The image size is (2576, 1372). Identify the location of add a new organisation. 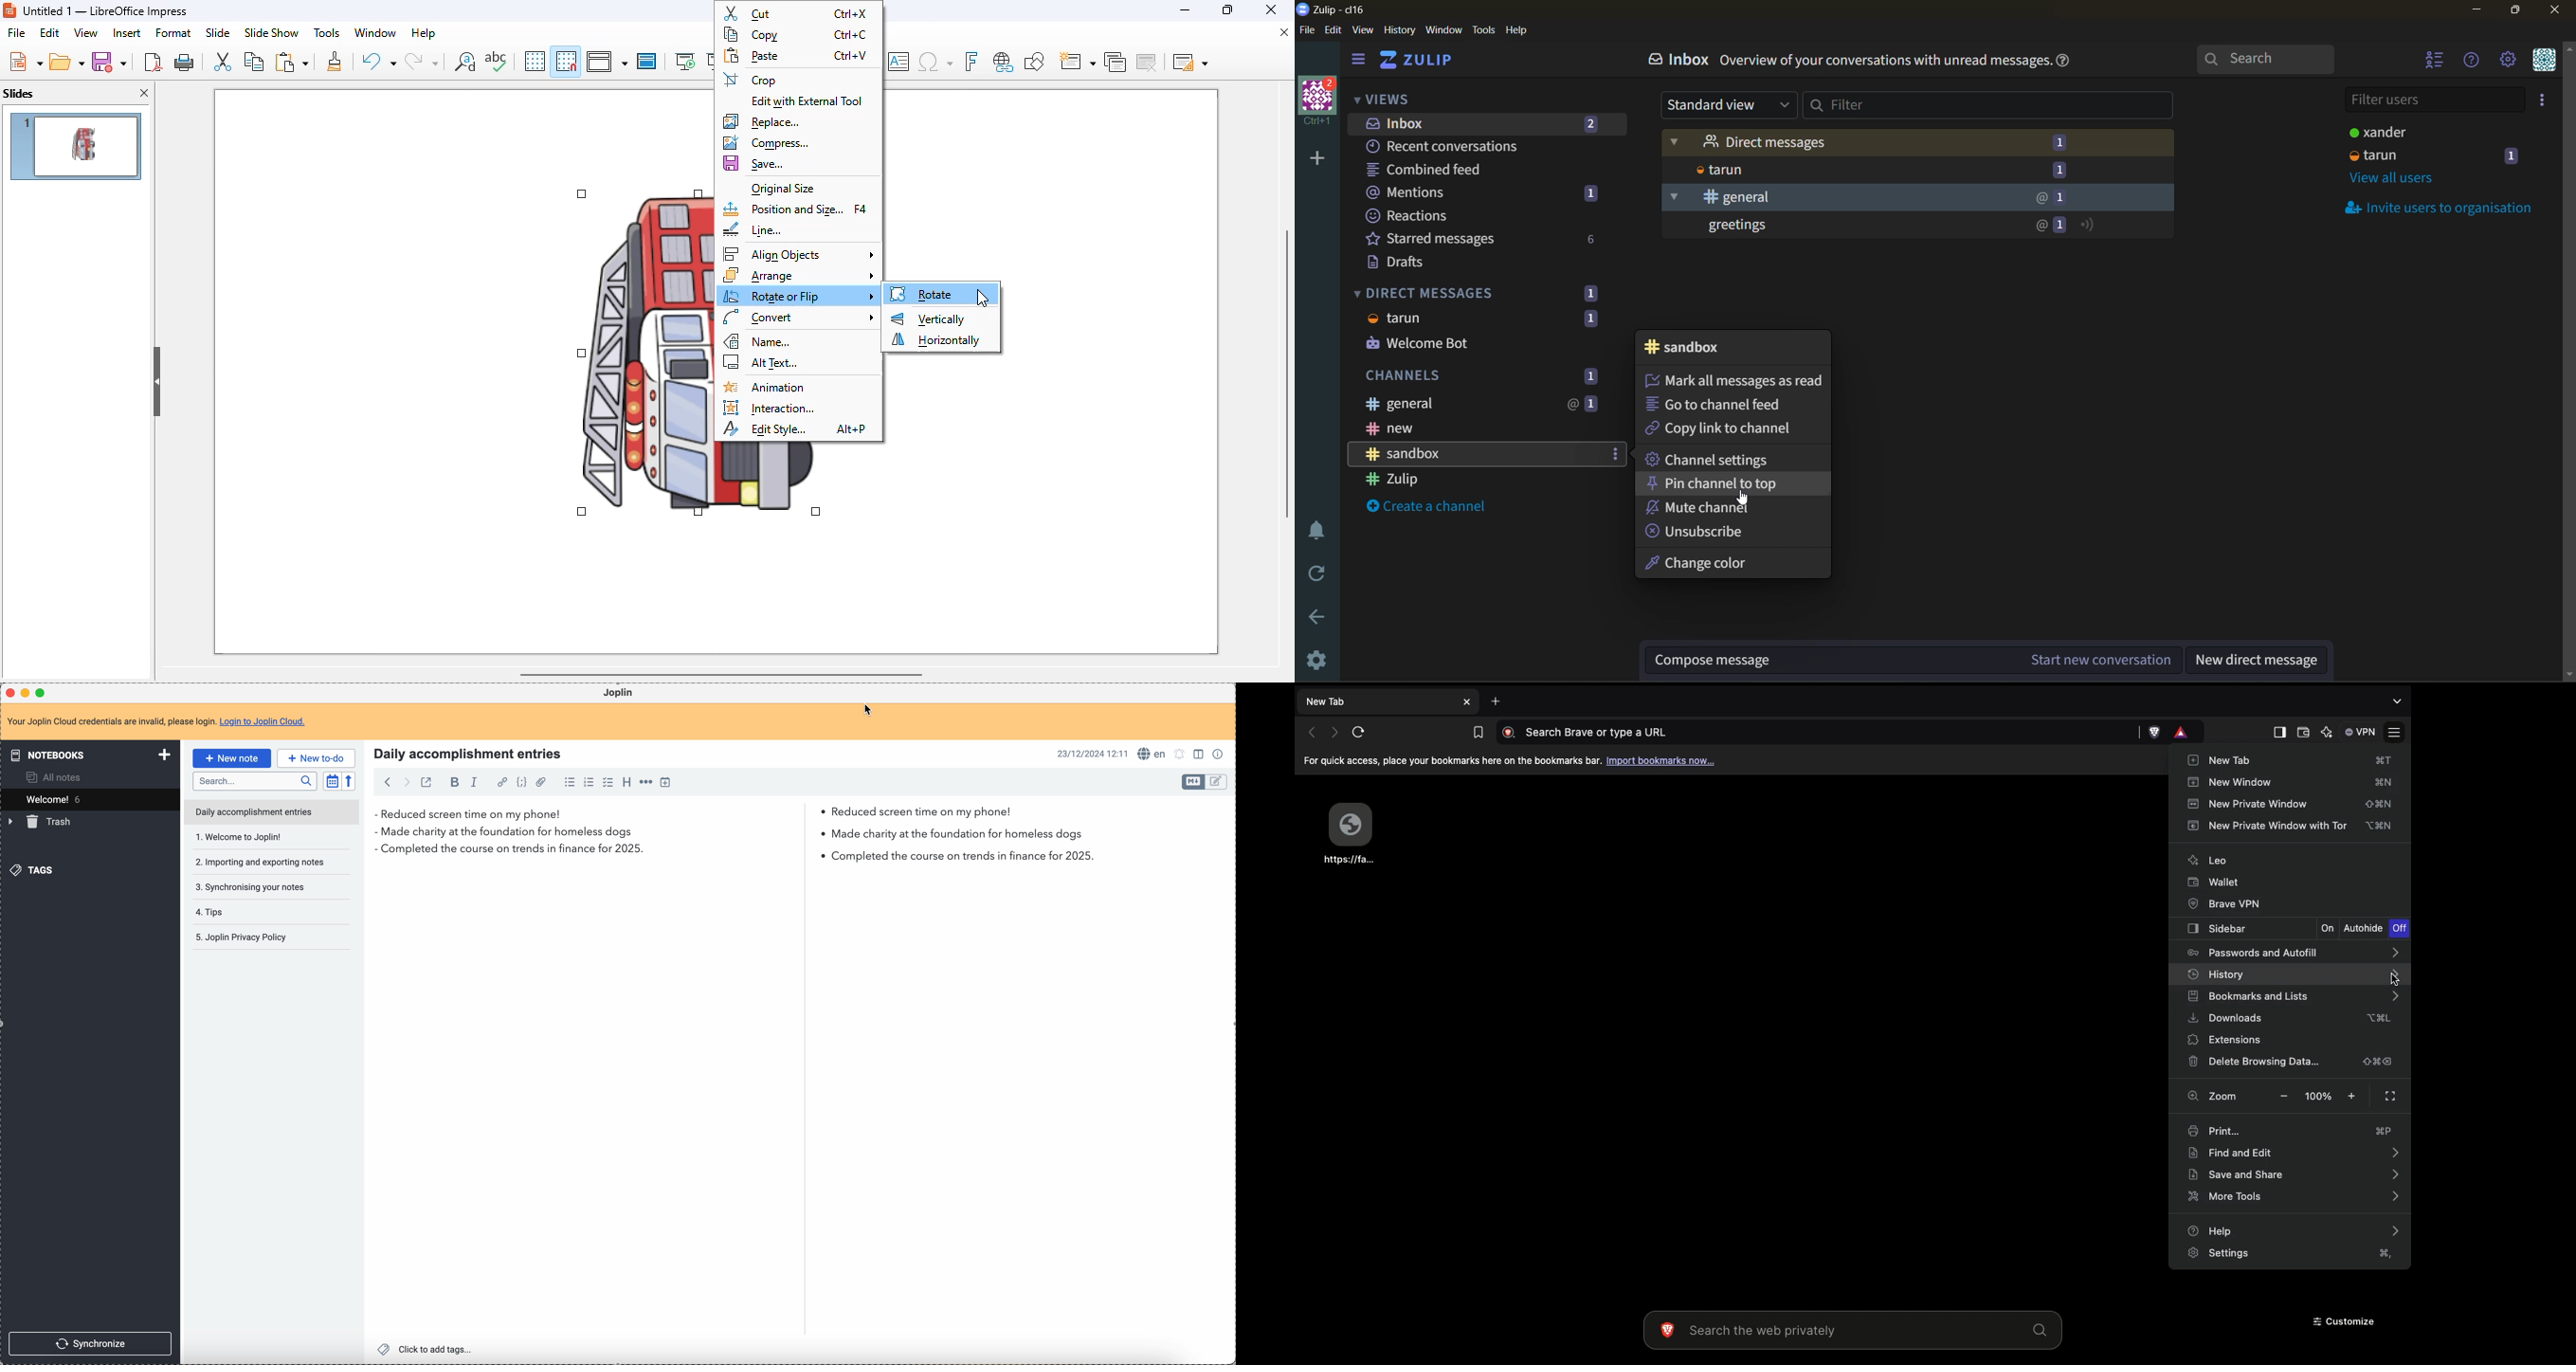
(1317, 161).